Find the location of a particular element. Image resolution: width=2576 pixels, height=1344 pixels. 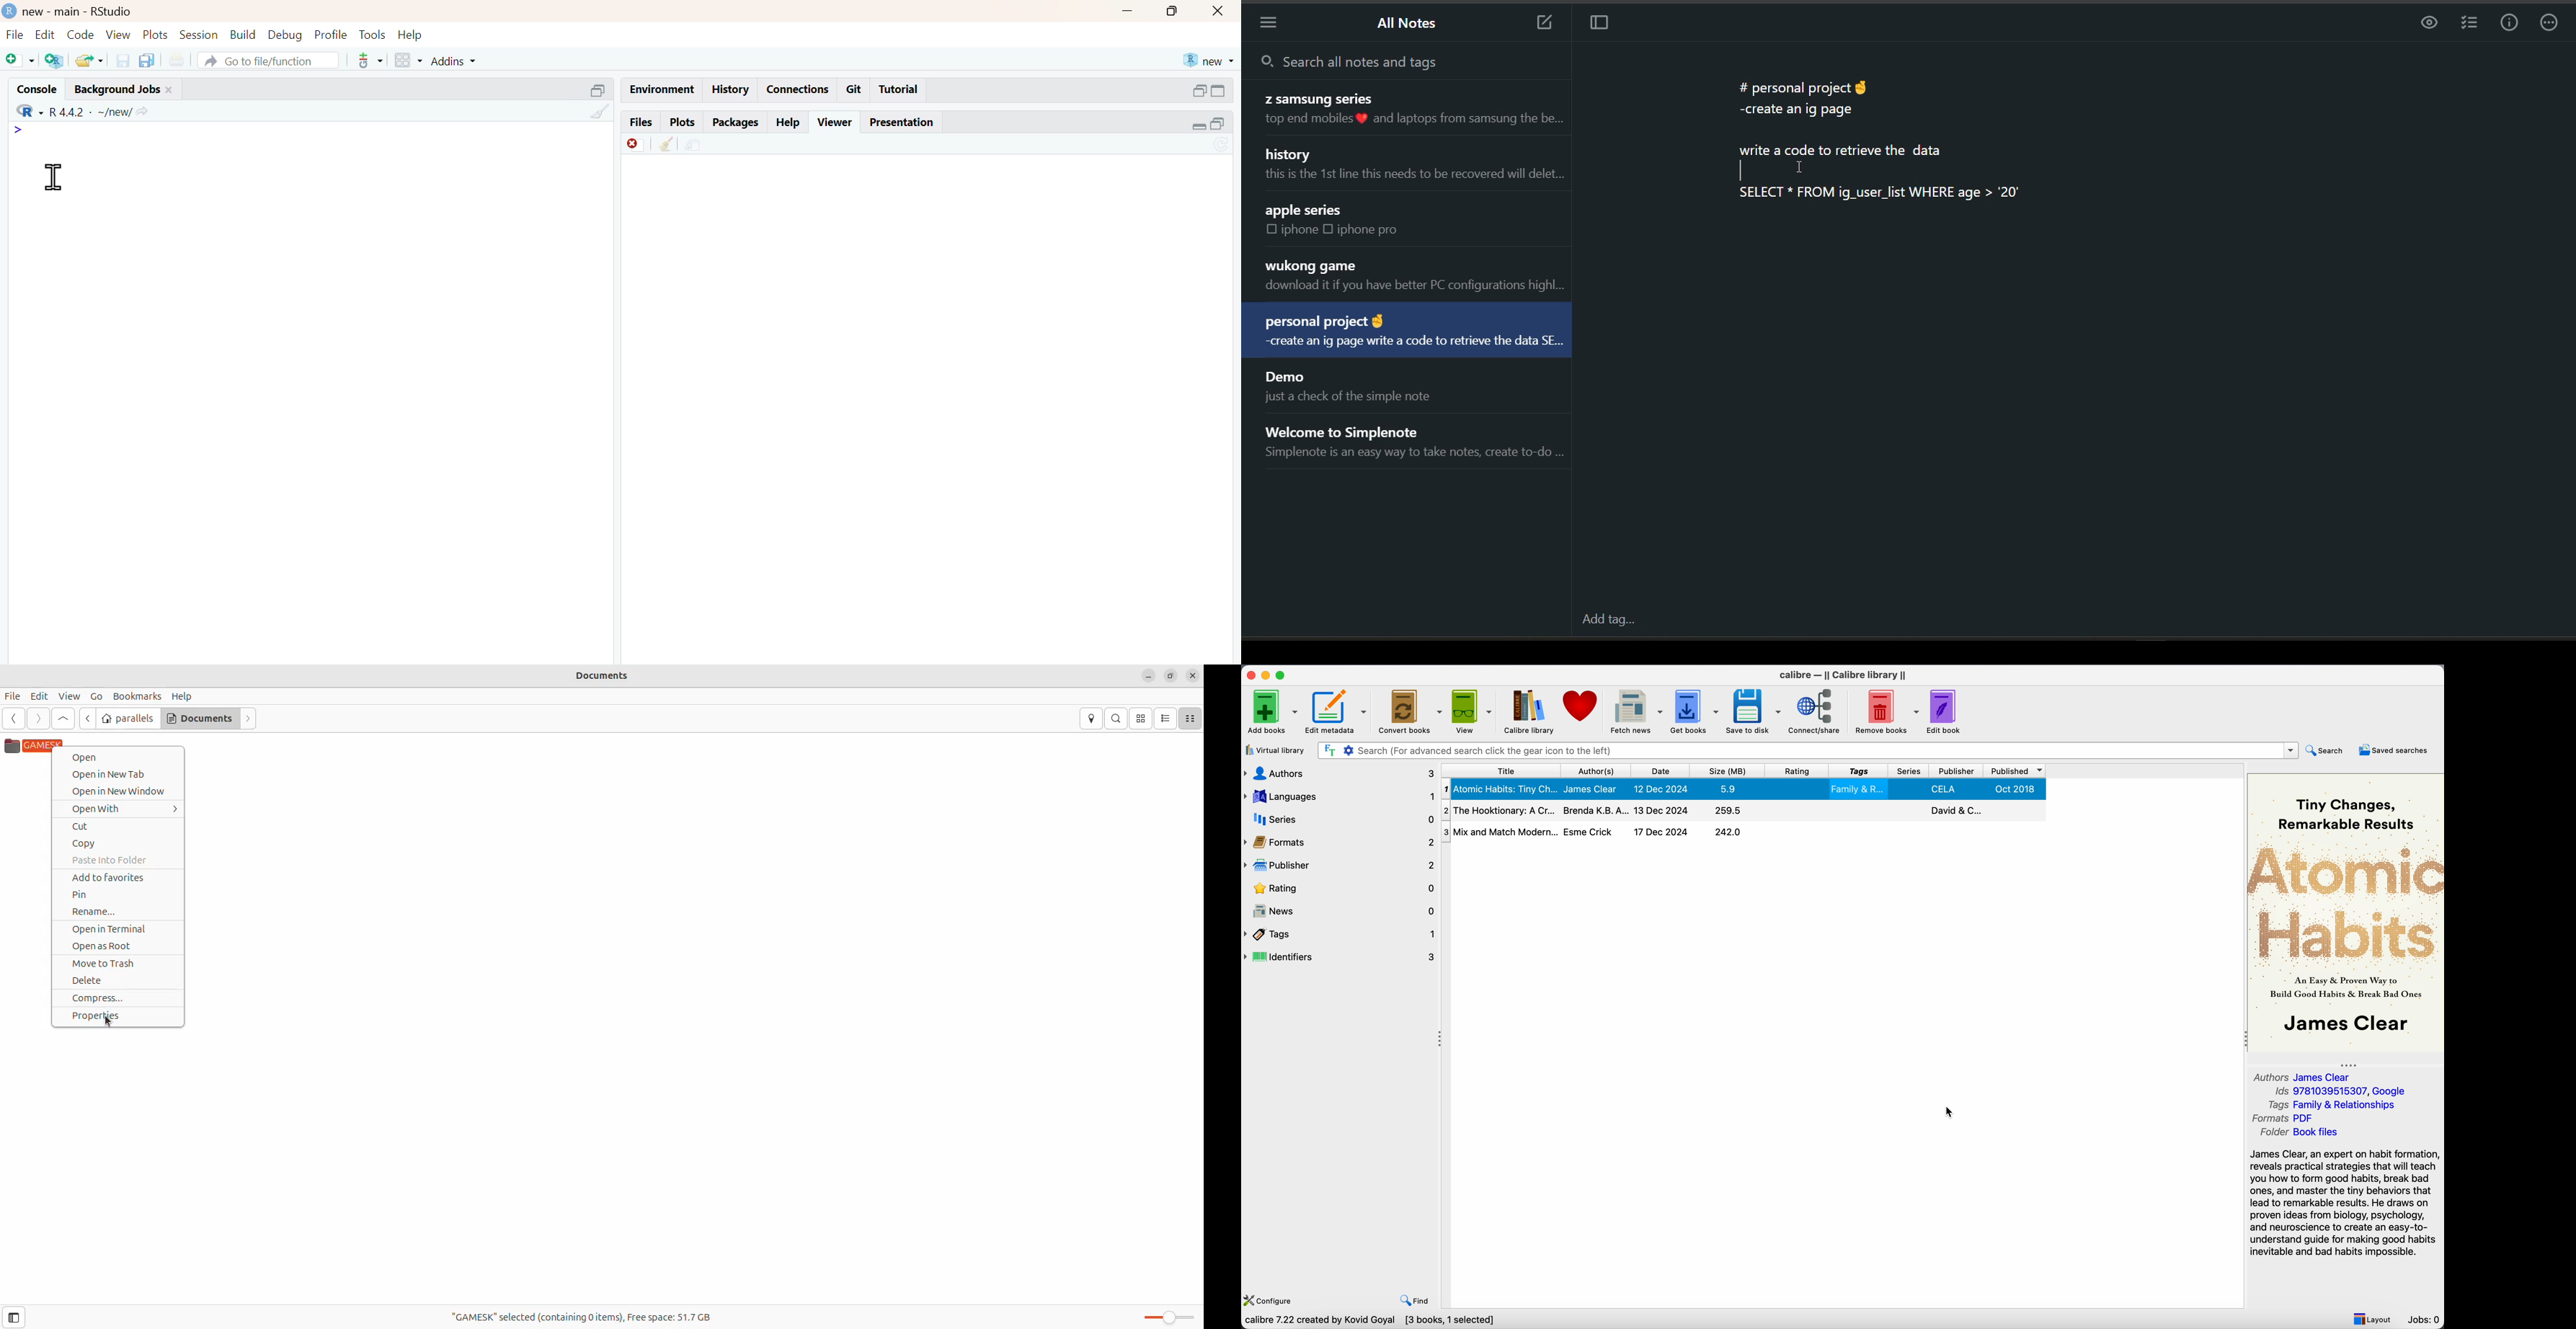

help is located at coordinates (410, 35).